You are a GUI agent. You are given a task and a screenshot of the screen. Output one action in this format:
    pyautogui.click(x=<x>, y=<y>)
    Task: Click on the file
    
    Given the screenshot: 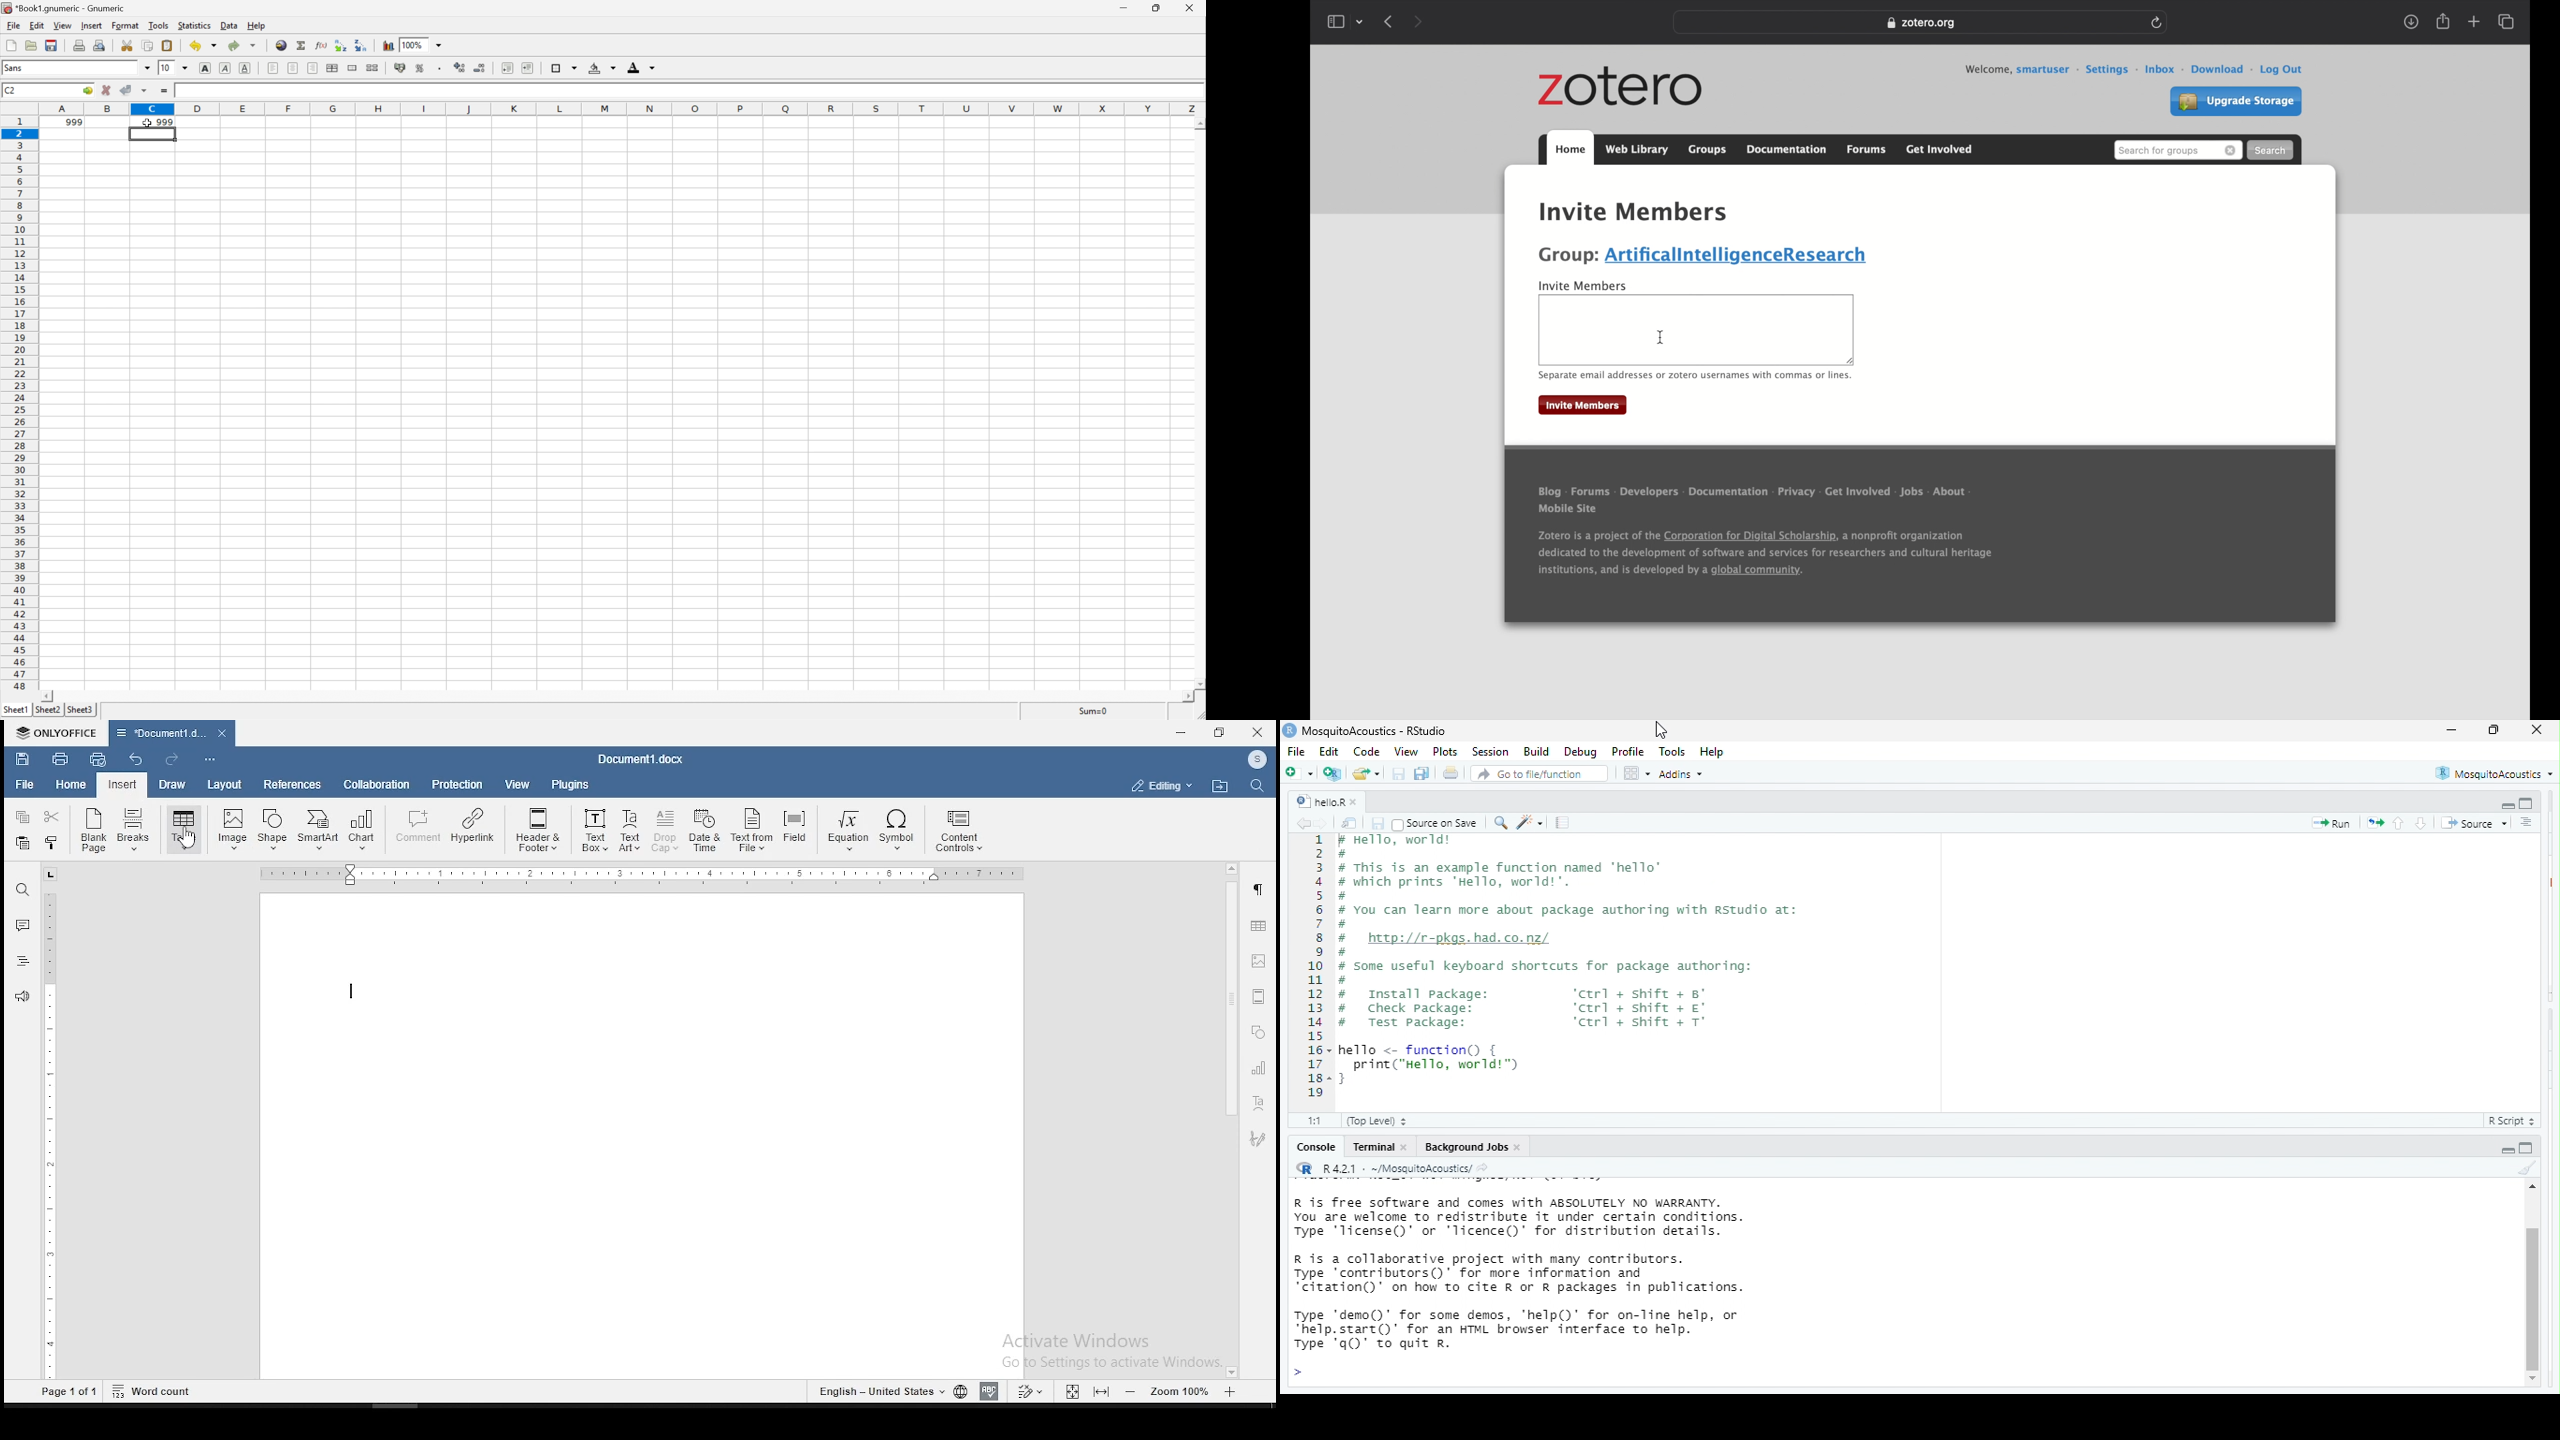 What is the action you would take?
    pyautogui.click(x=27, y=786)
    